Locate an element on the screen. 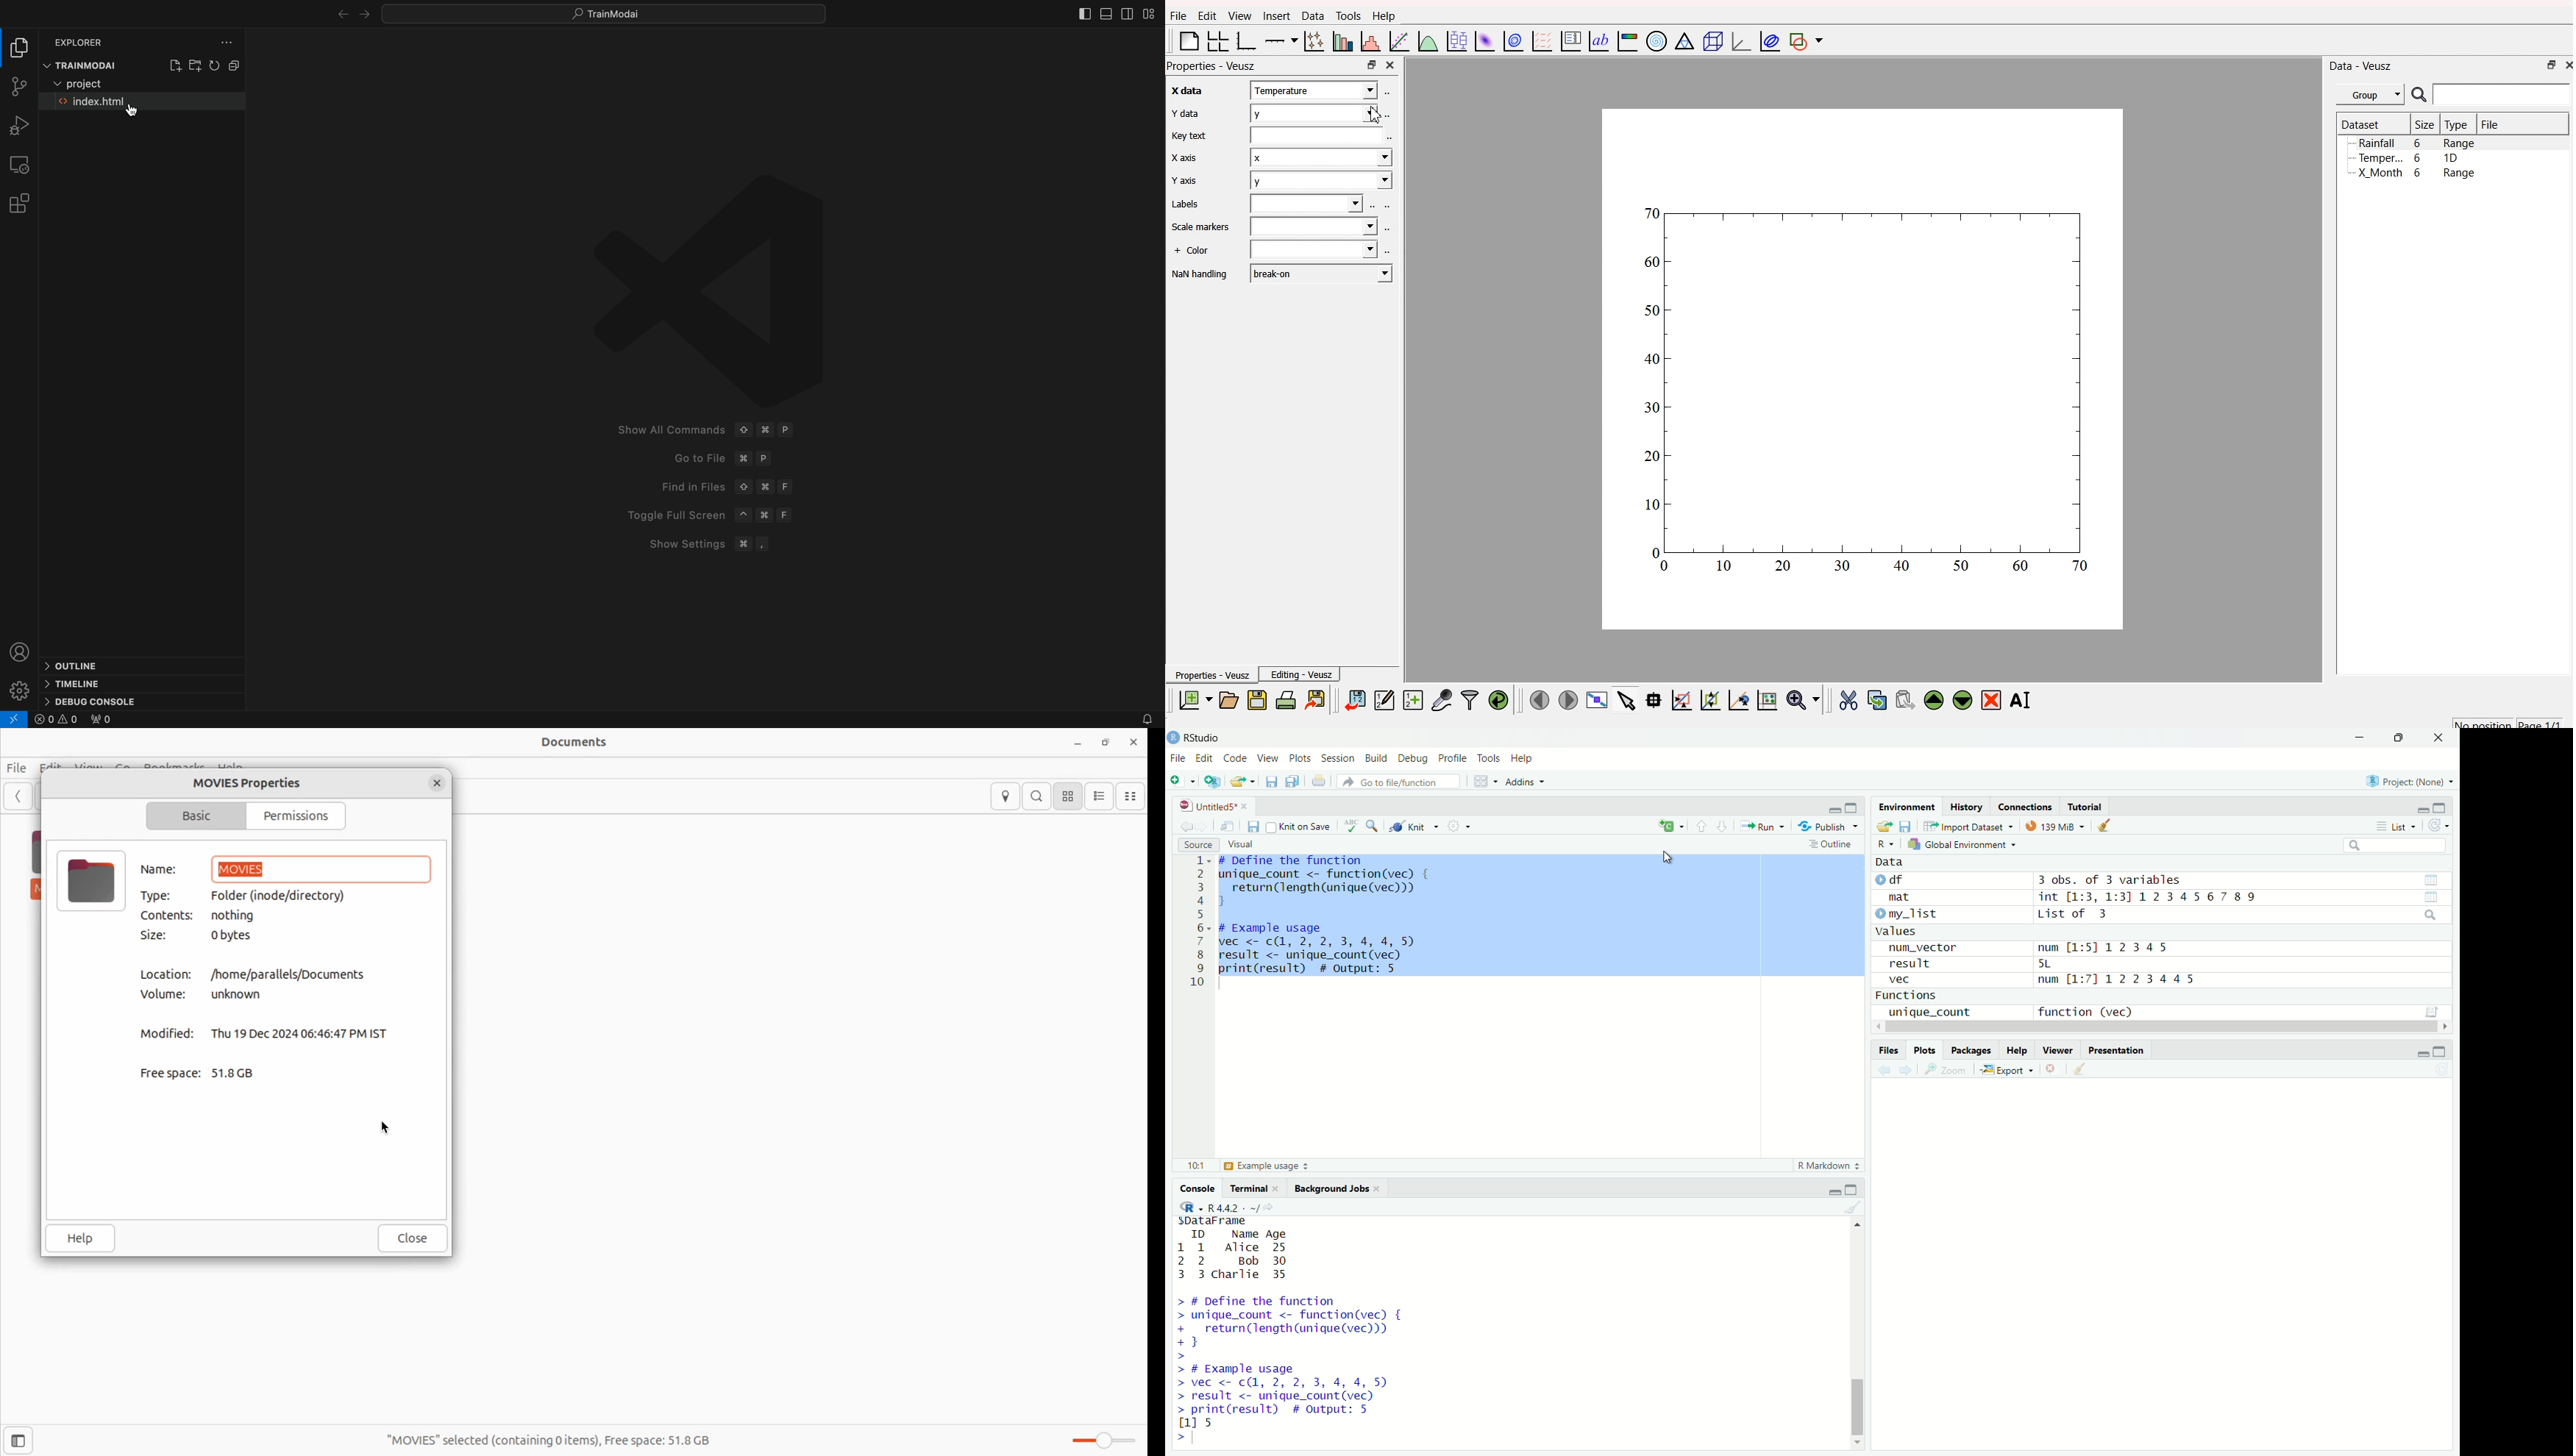 The height and width of the screenshot is (1456, 2576). 139Mib is located at coordinates (2054, 826).